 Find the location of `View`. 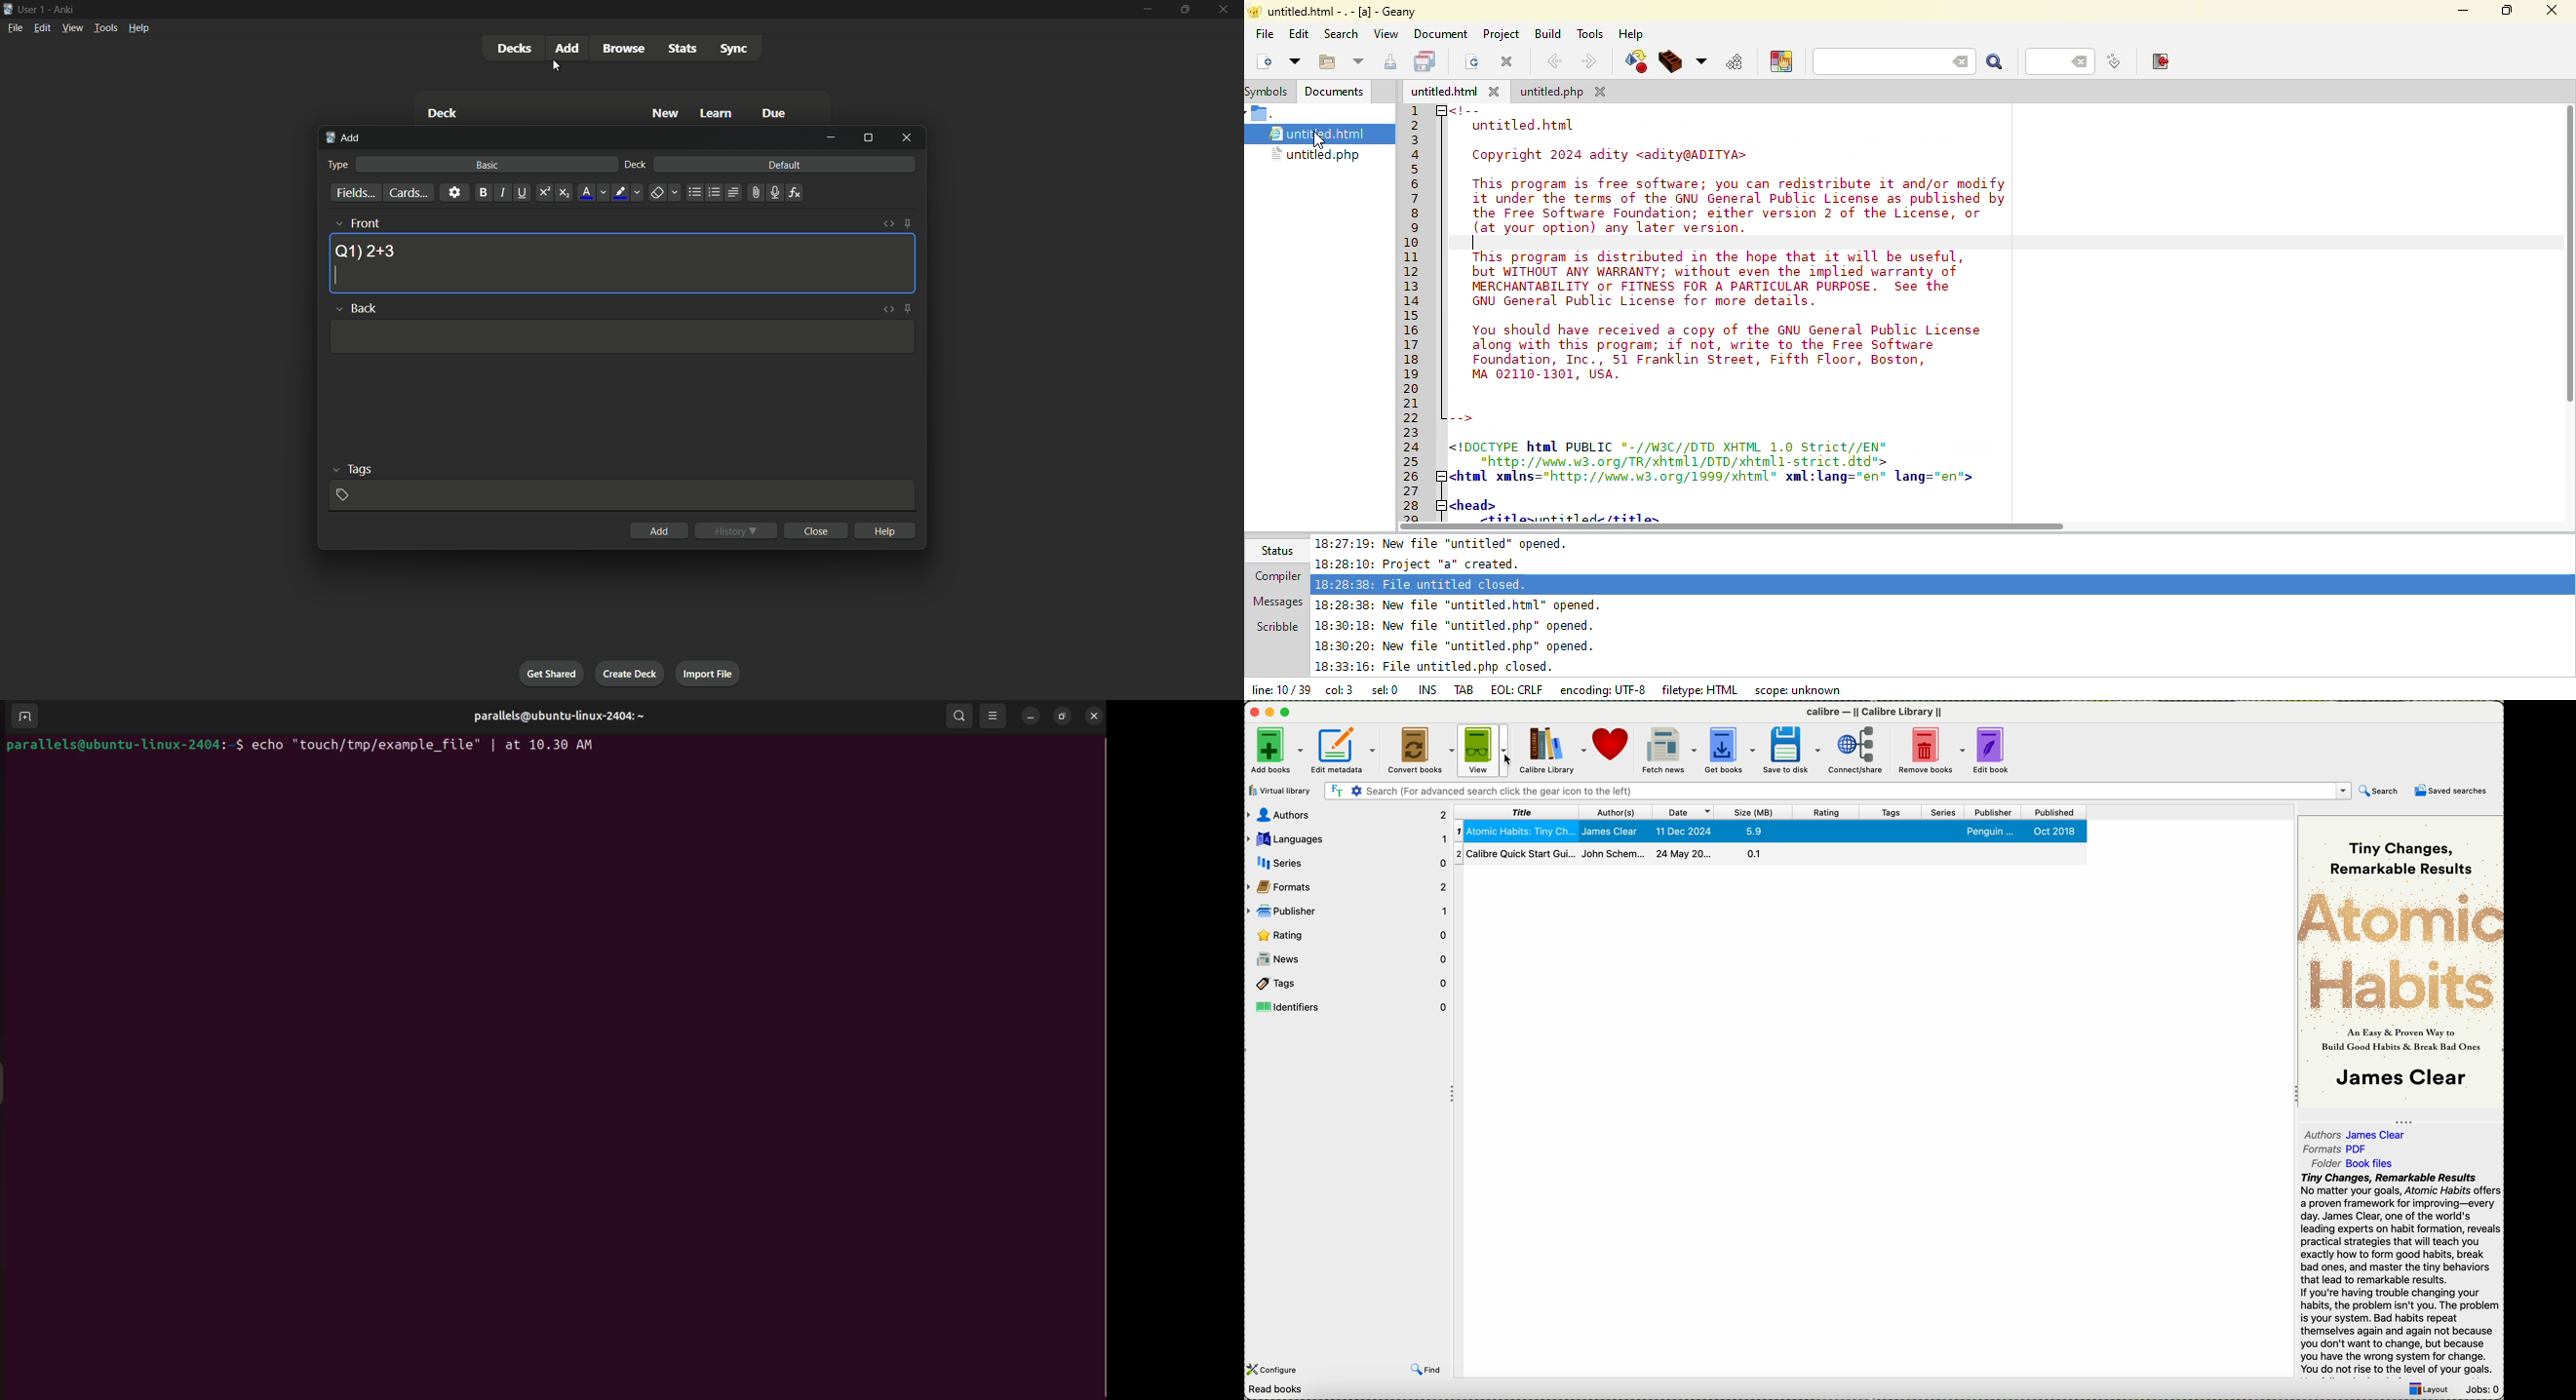

View is located at coordinates (1488, 750).